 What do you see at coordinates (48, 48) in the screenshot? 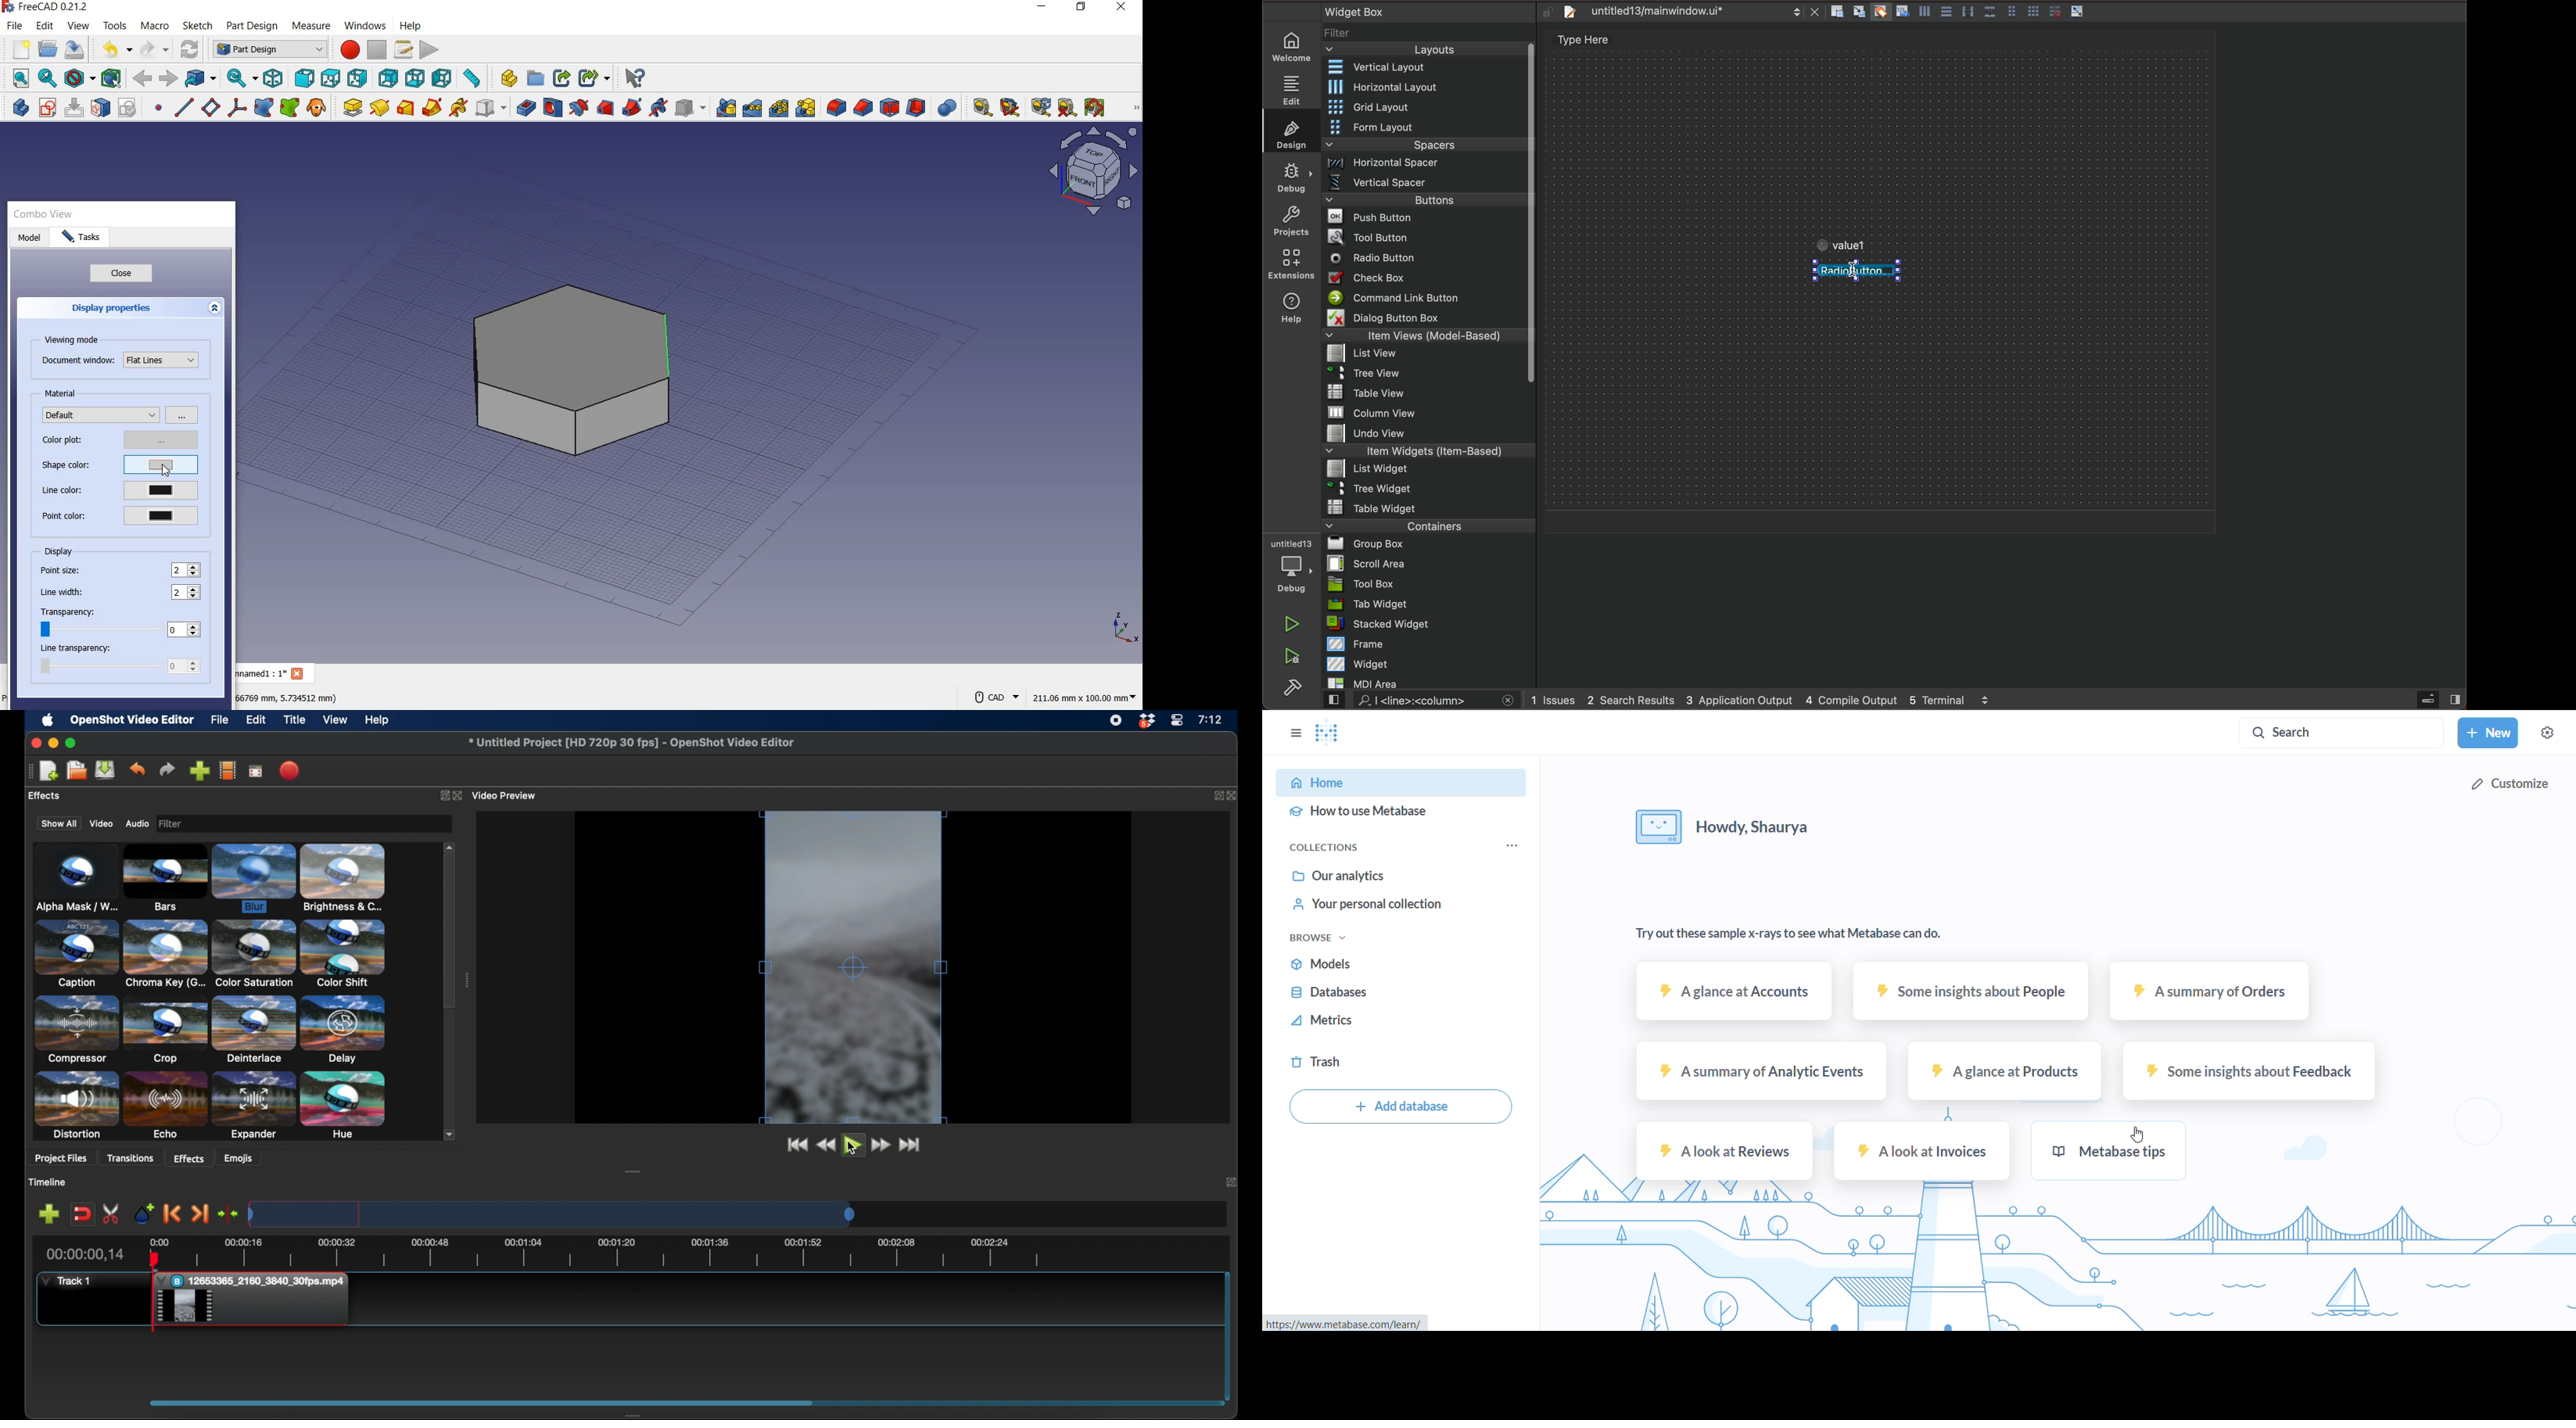
I see `open` at bounding box center [48, 48].